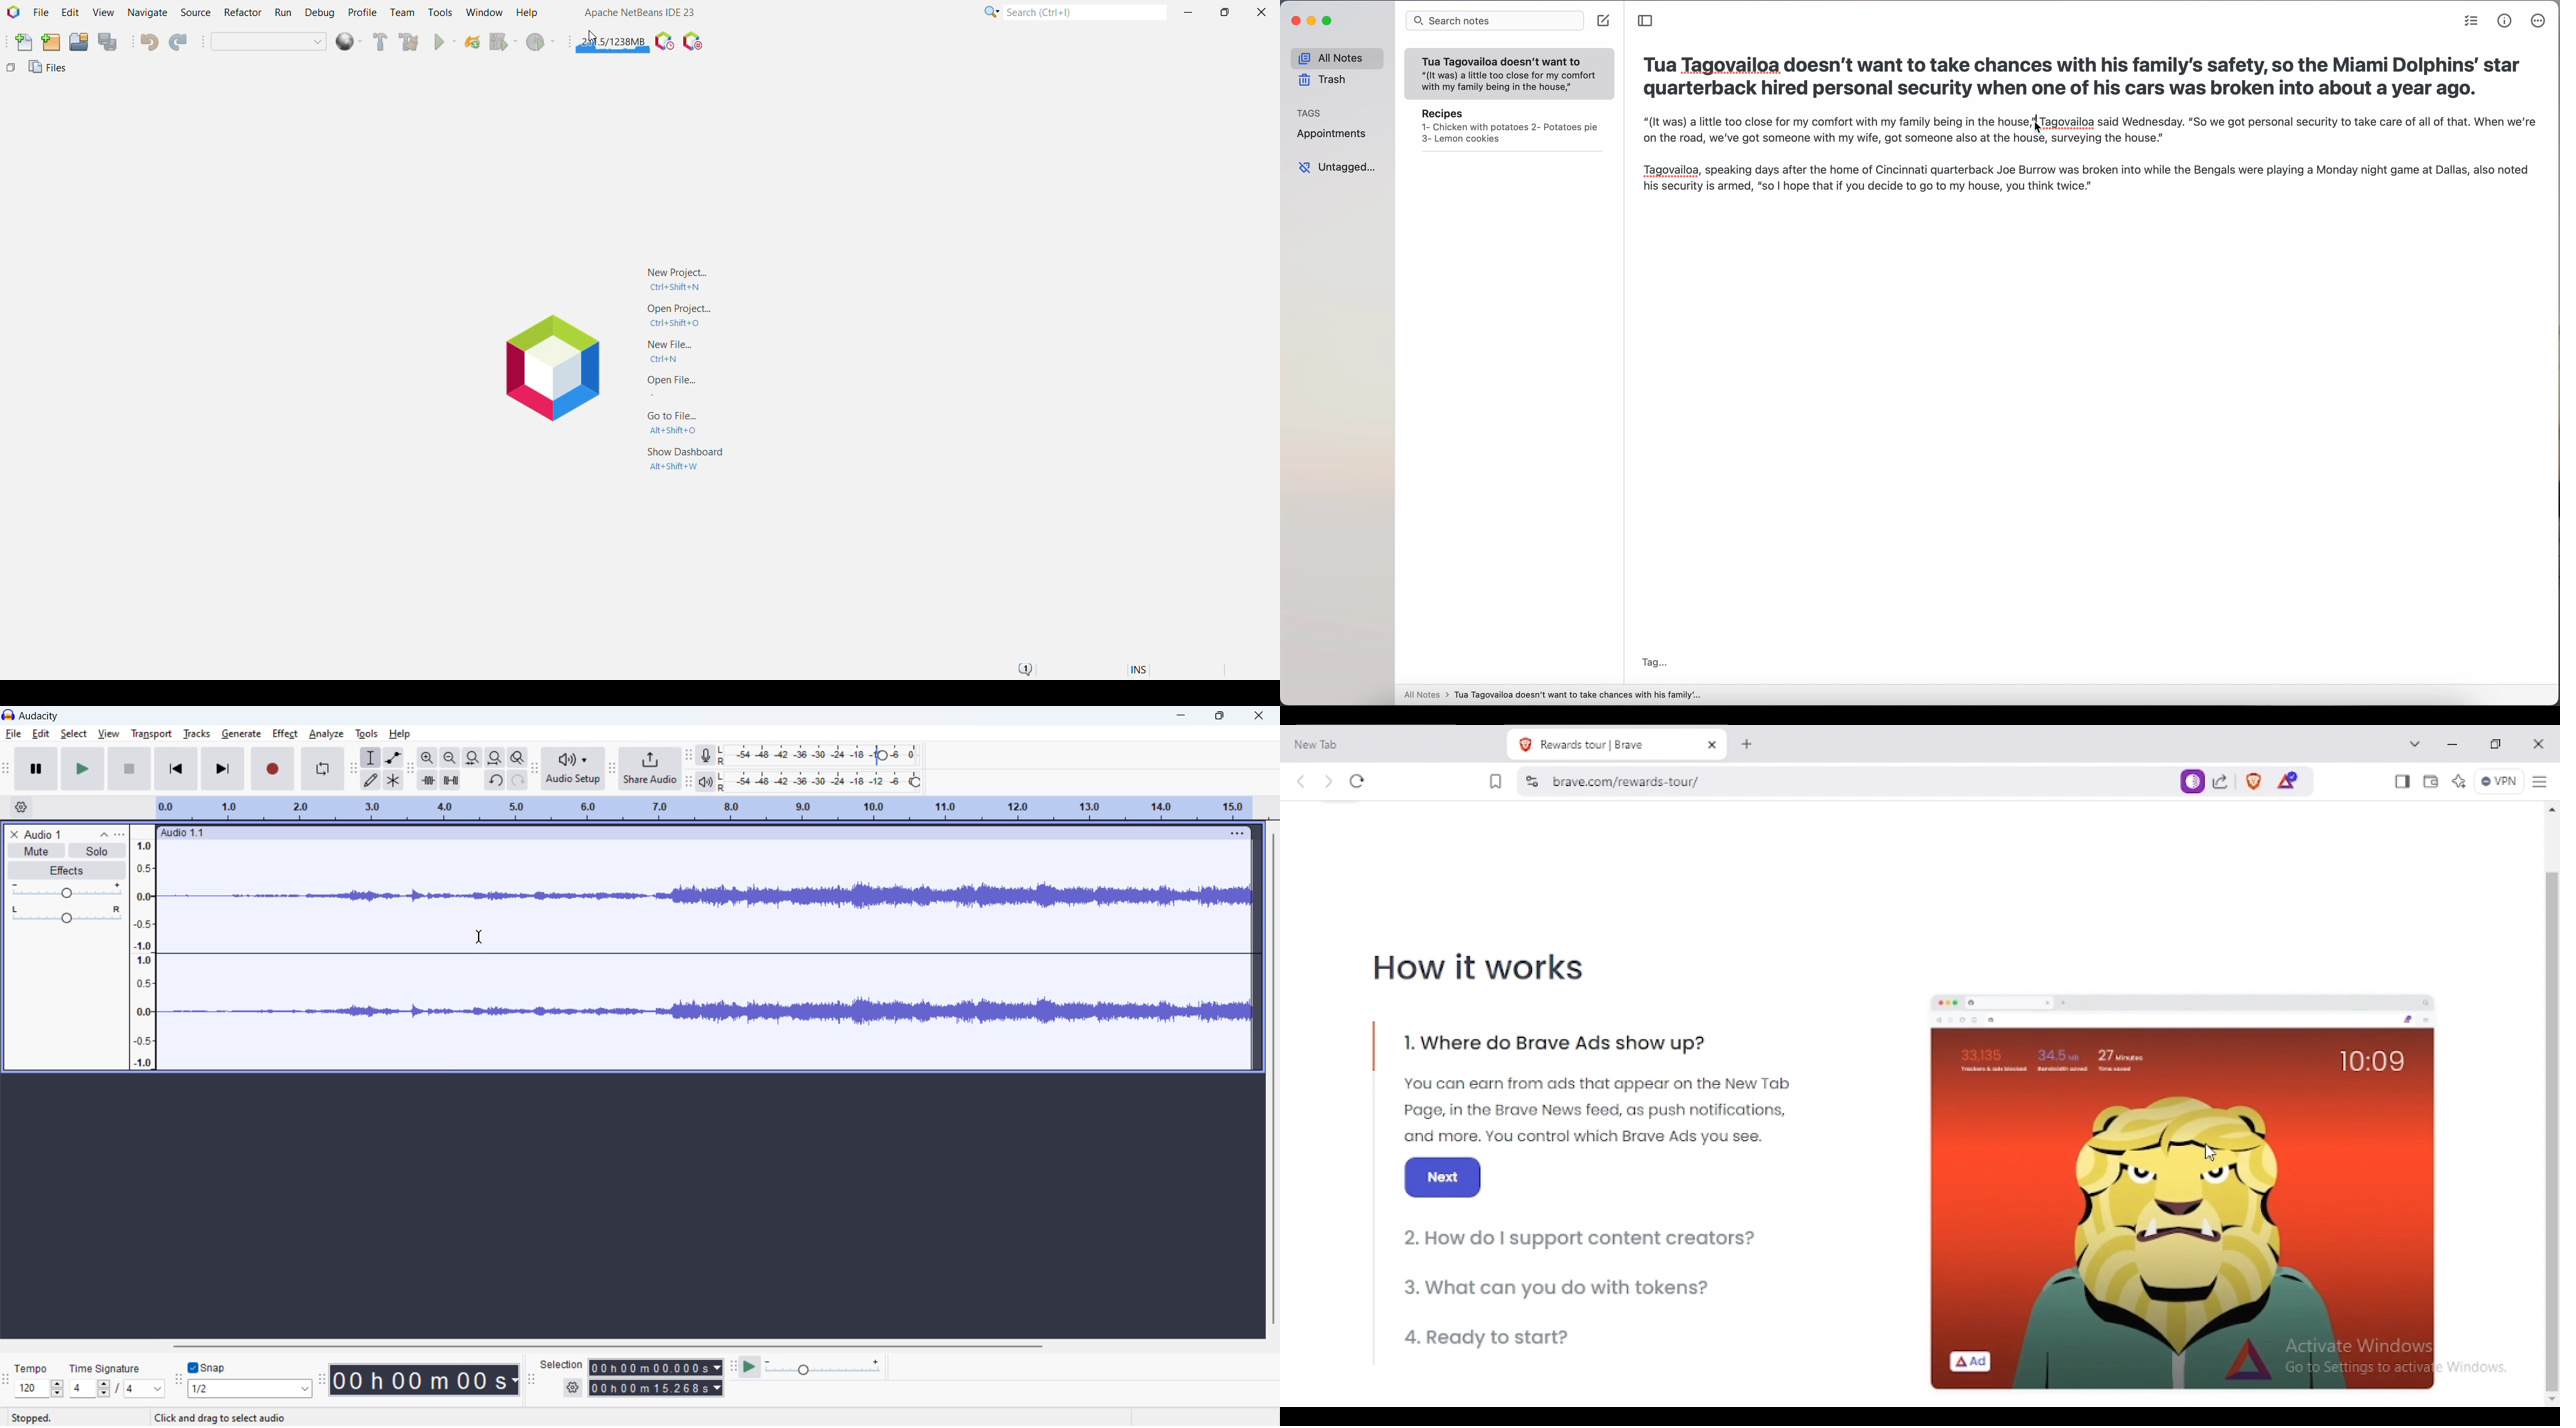  I want to click on cursor, so click(479, 937).